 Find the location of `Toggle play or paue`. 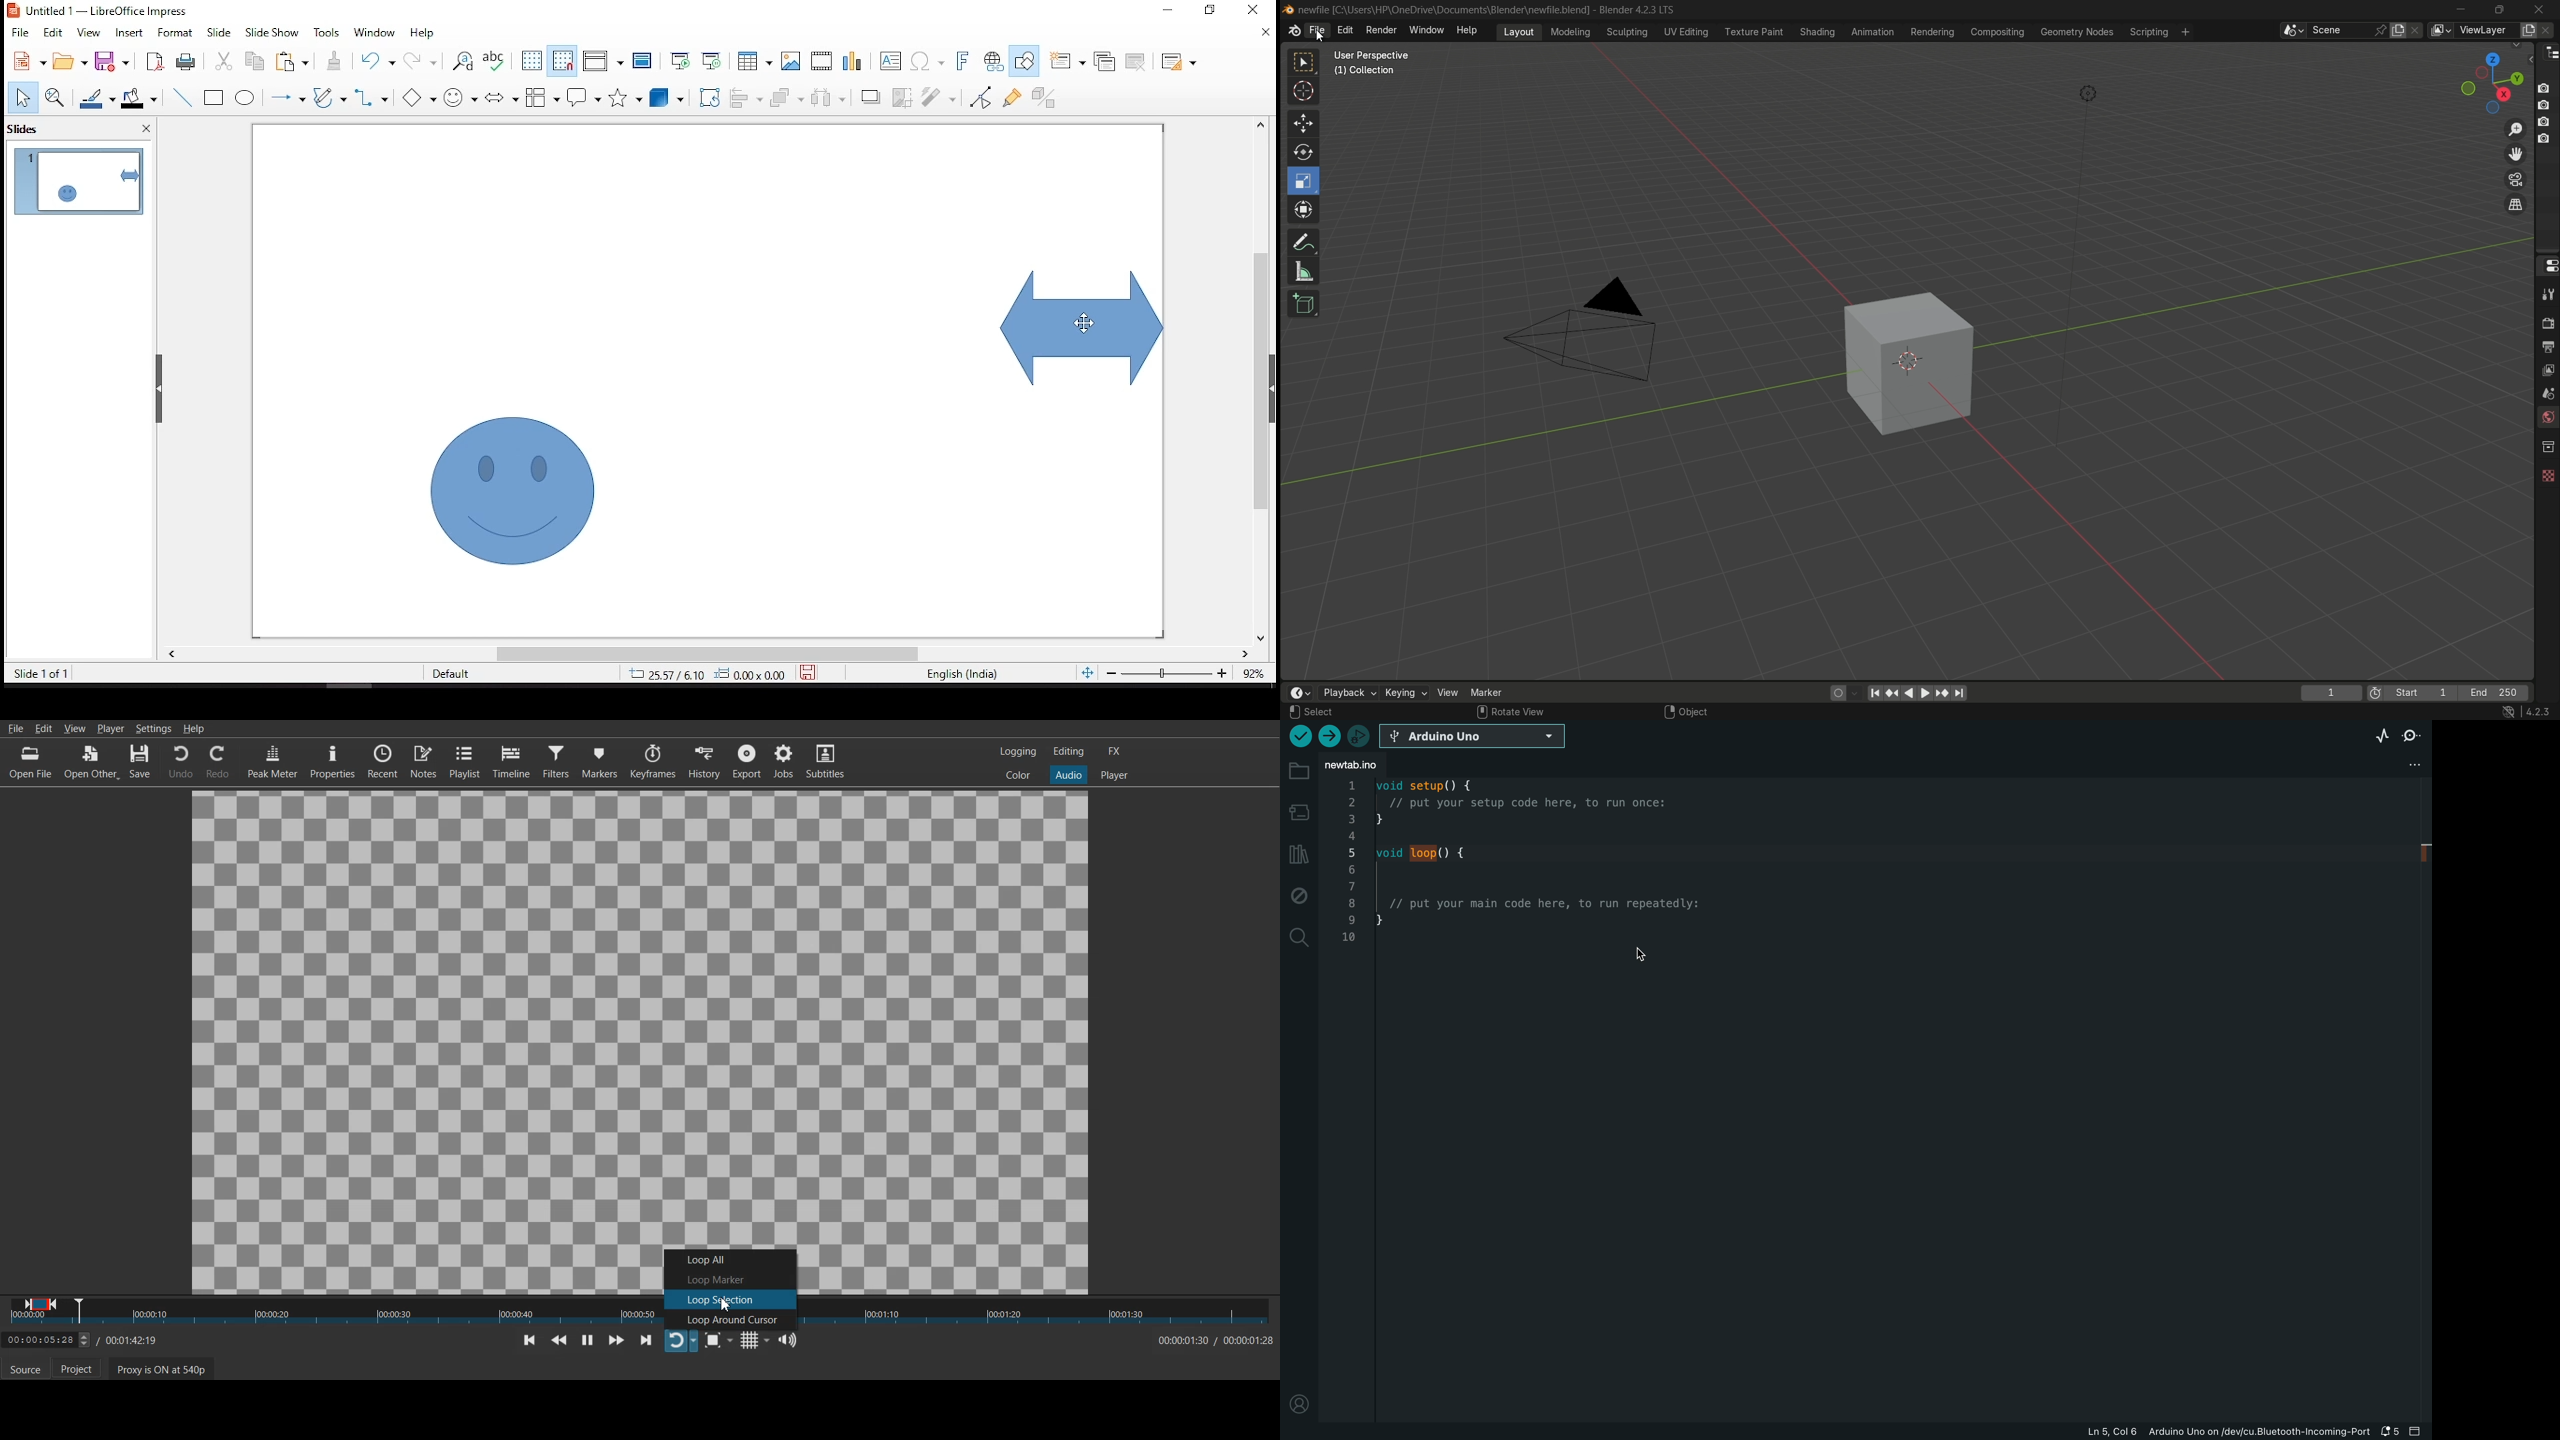

Toggle play or paue is located at coordinates (587, 1339).